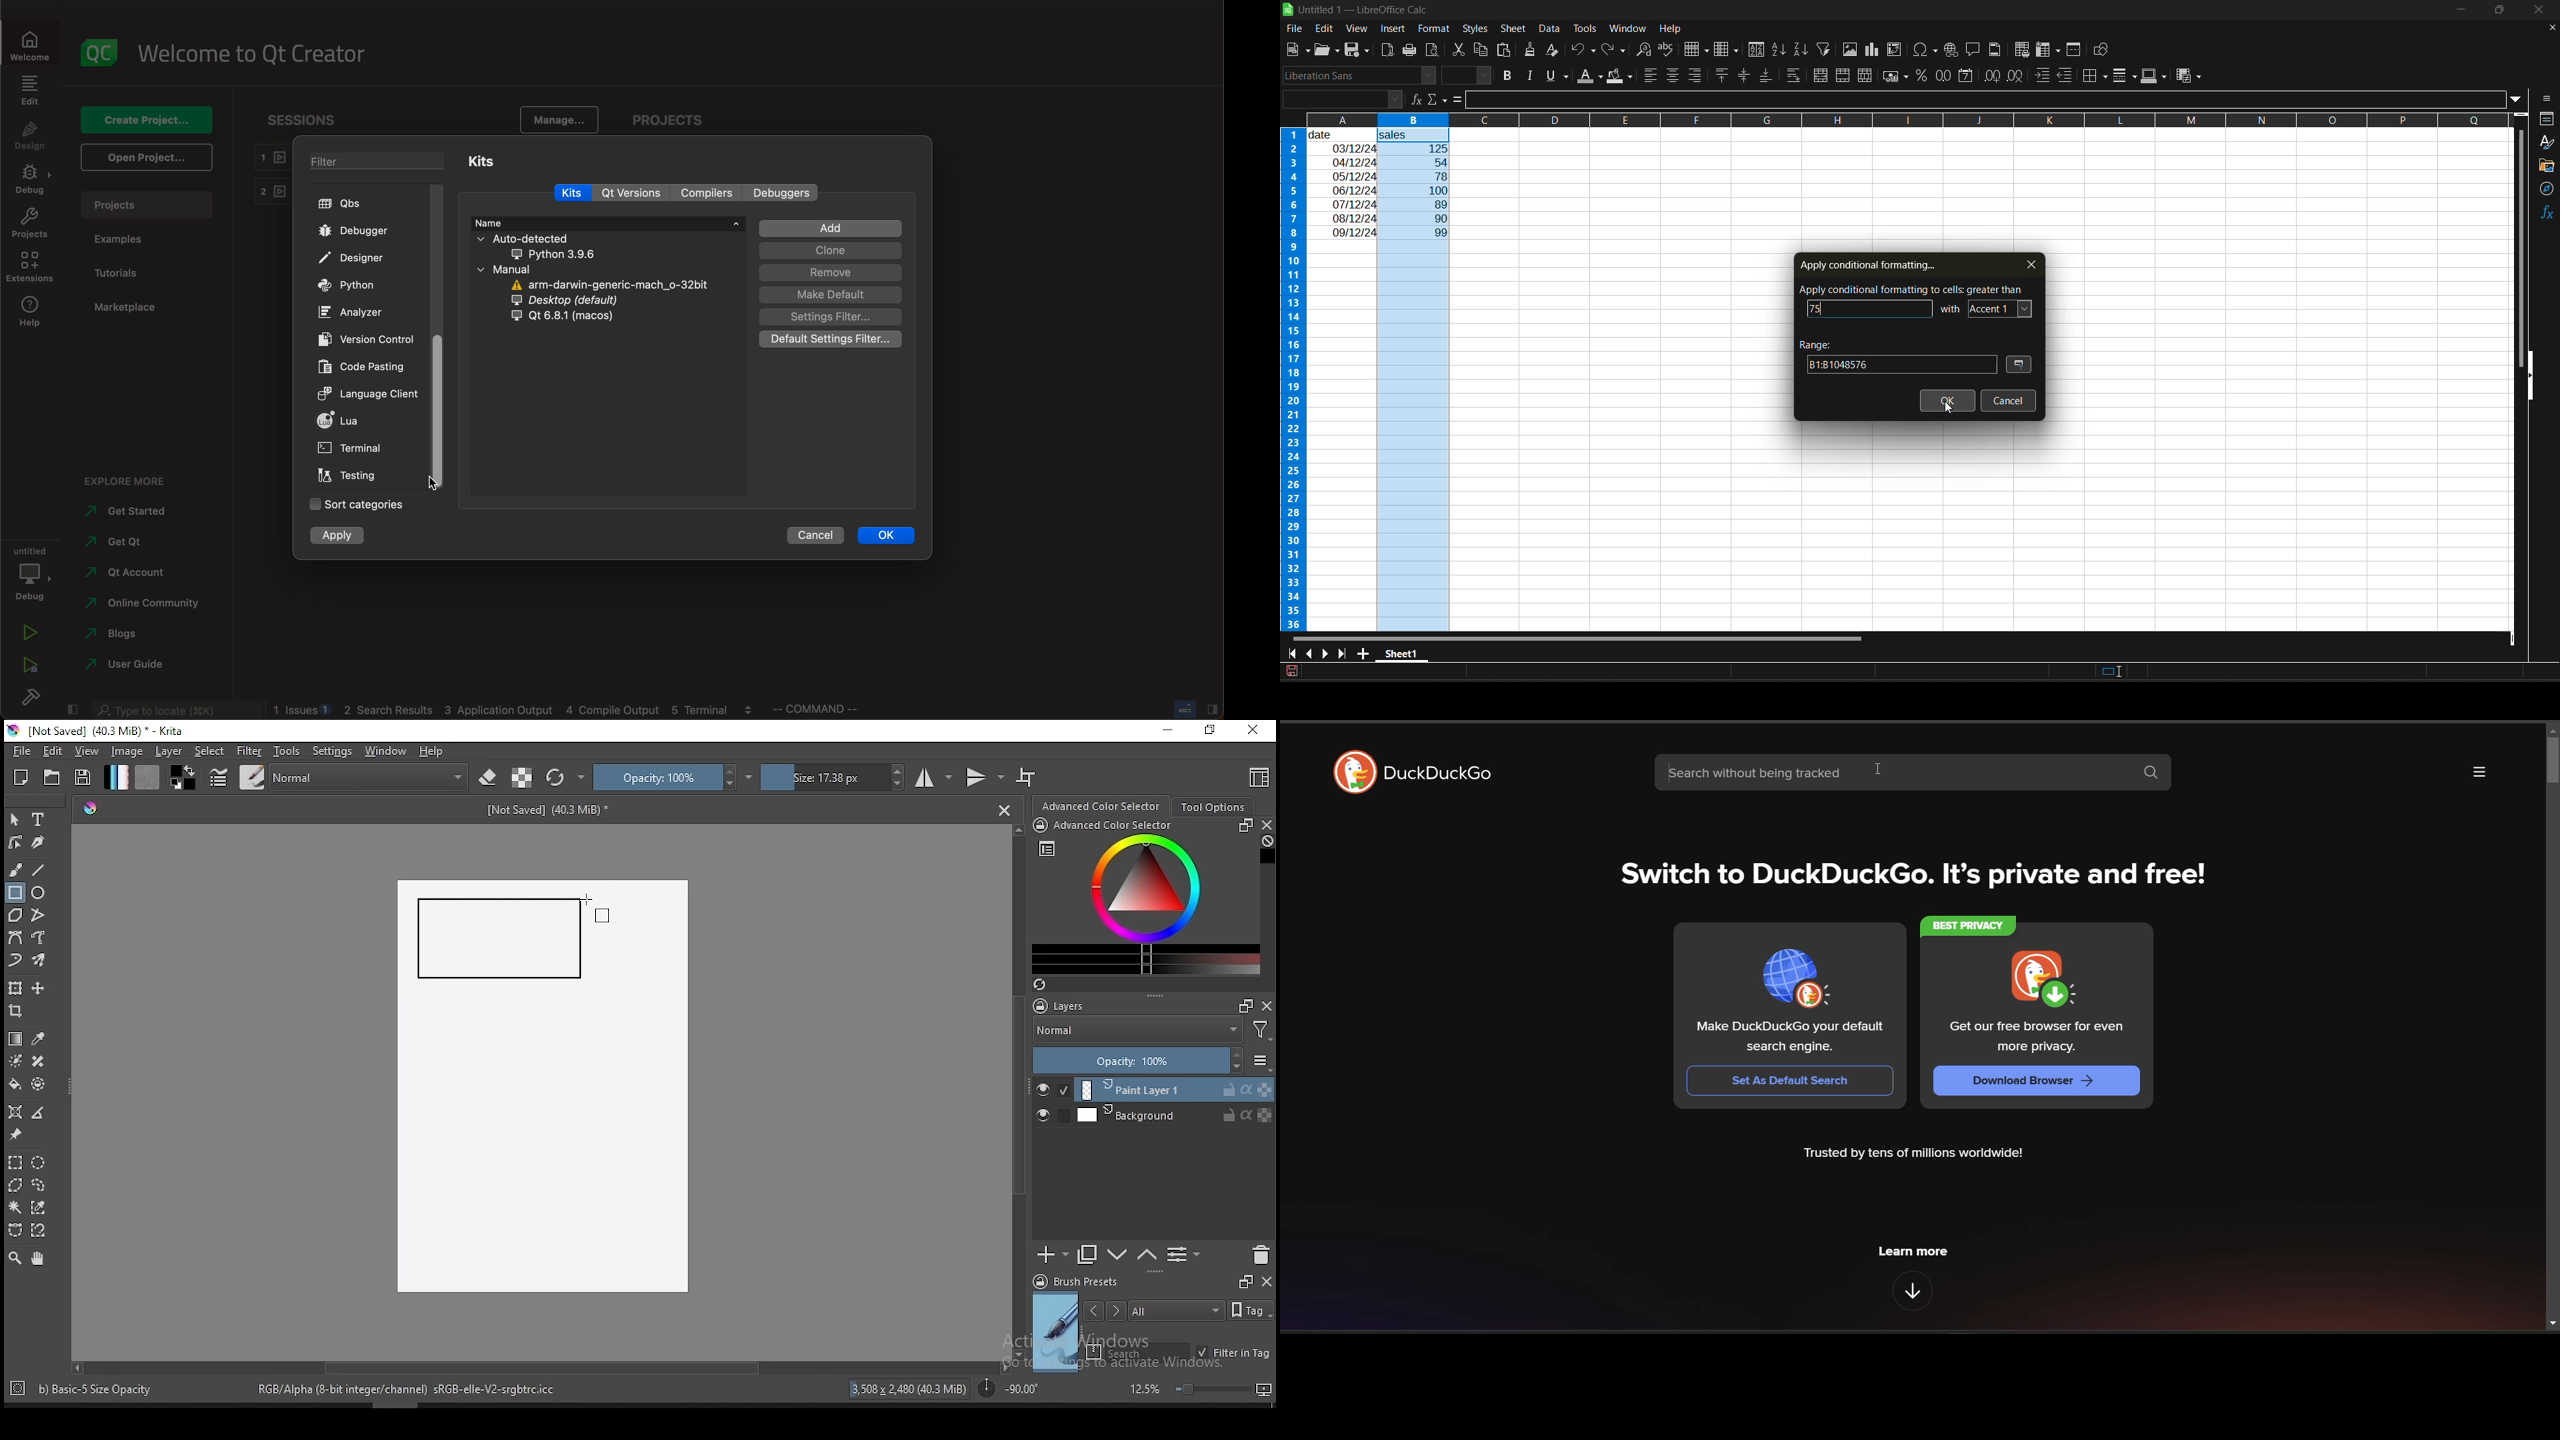 Image resolution: width=2576 pixels, height=1456 pixels. Describe the element at coordinates (1668, 49) in the screenshot. I see `spelling` at that location.